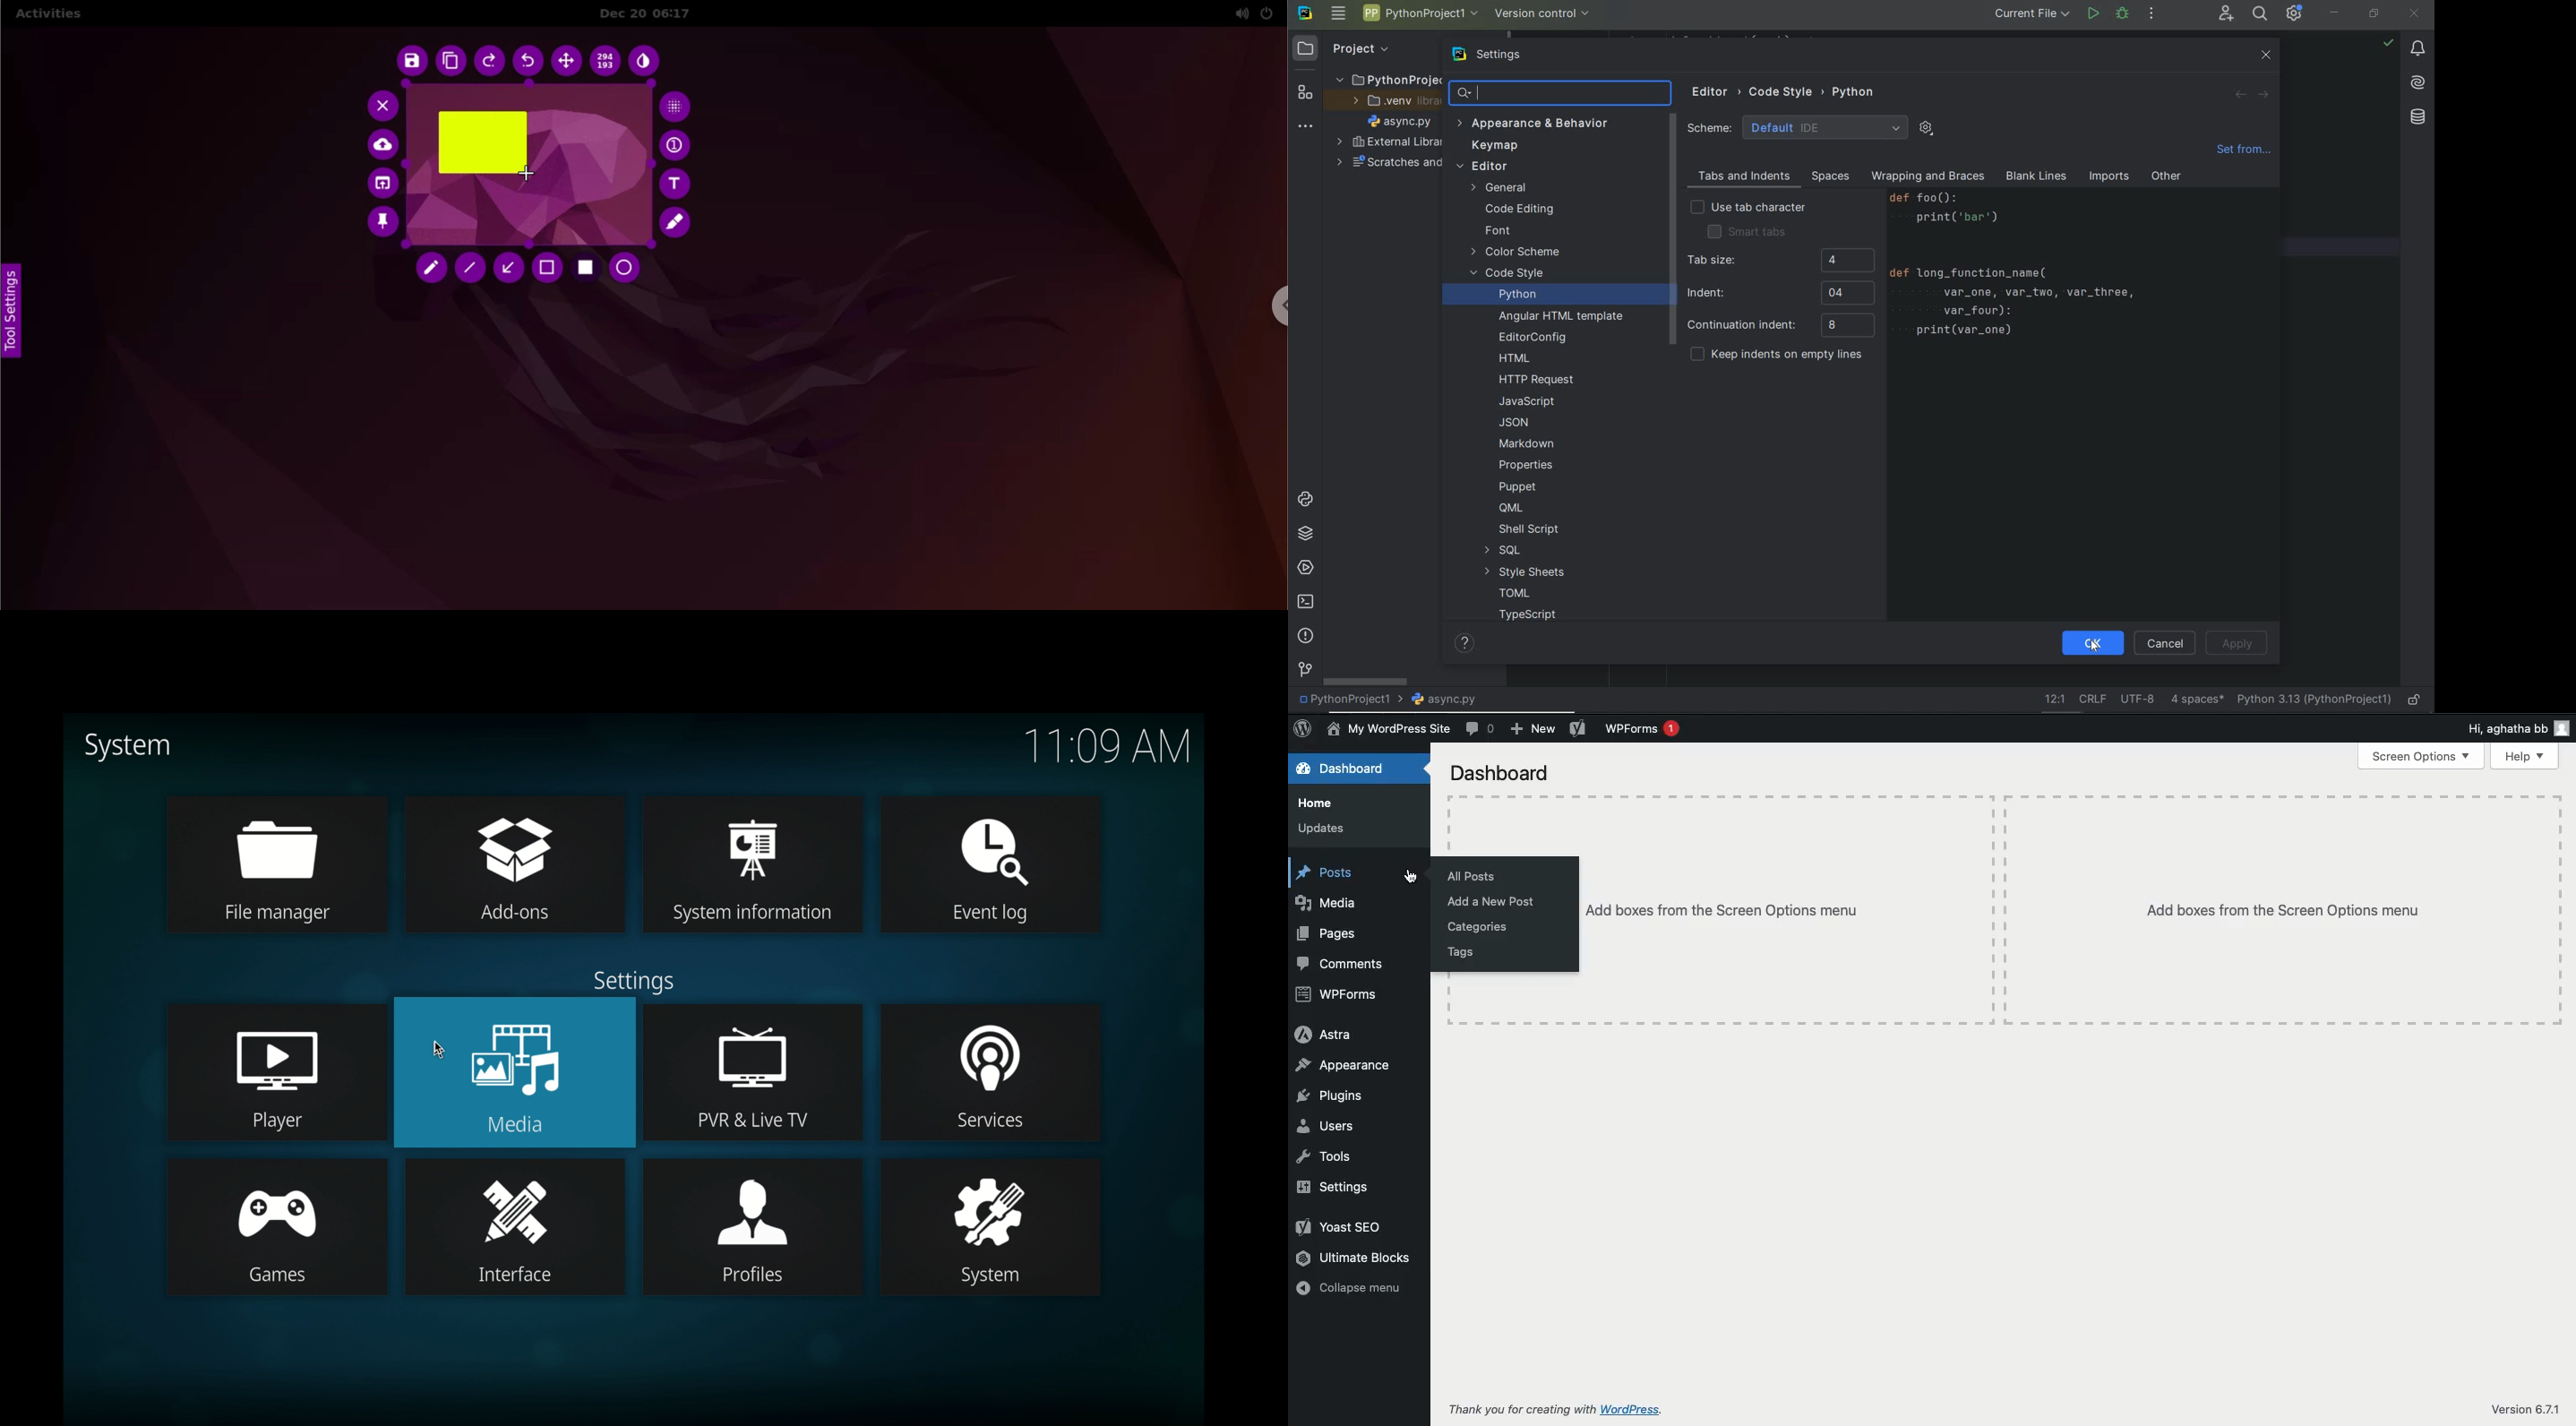 The image size is (2576, 1428). I want to click on problems, so click(1304, 637).